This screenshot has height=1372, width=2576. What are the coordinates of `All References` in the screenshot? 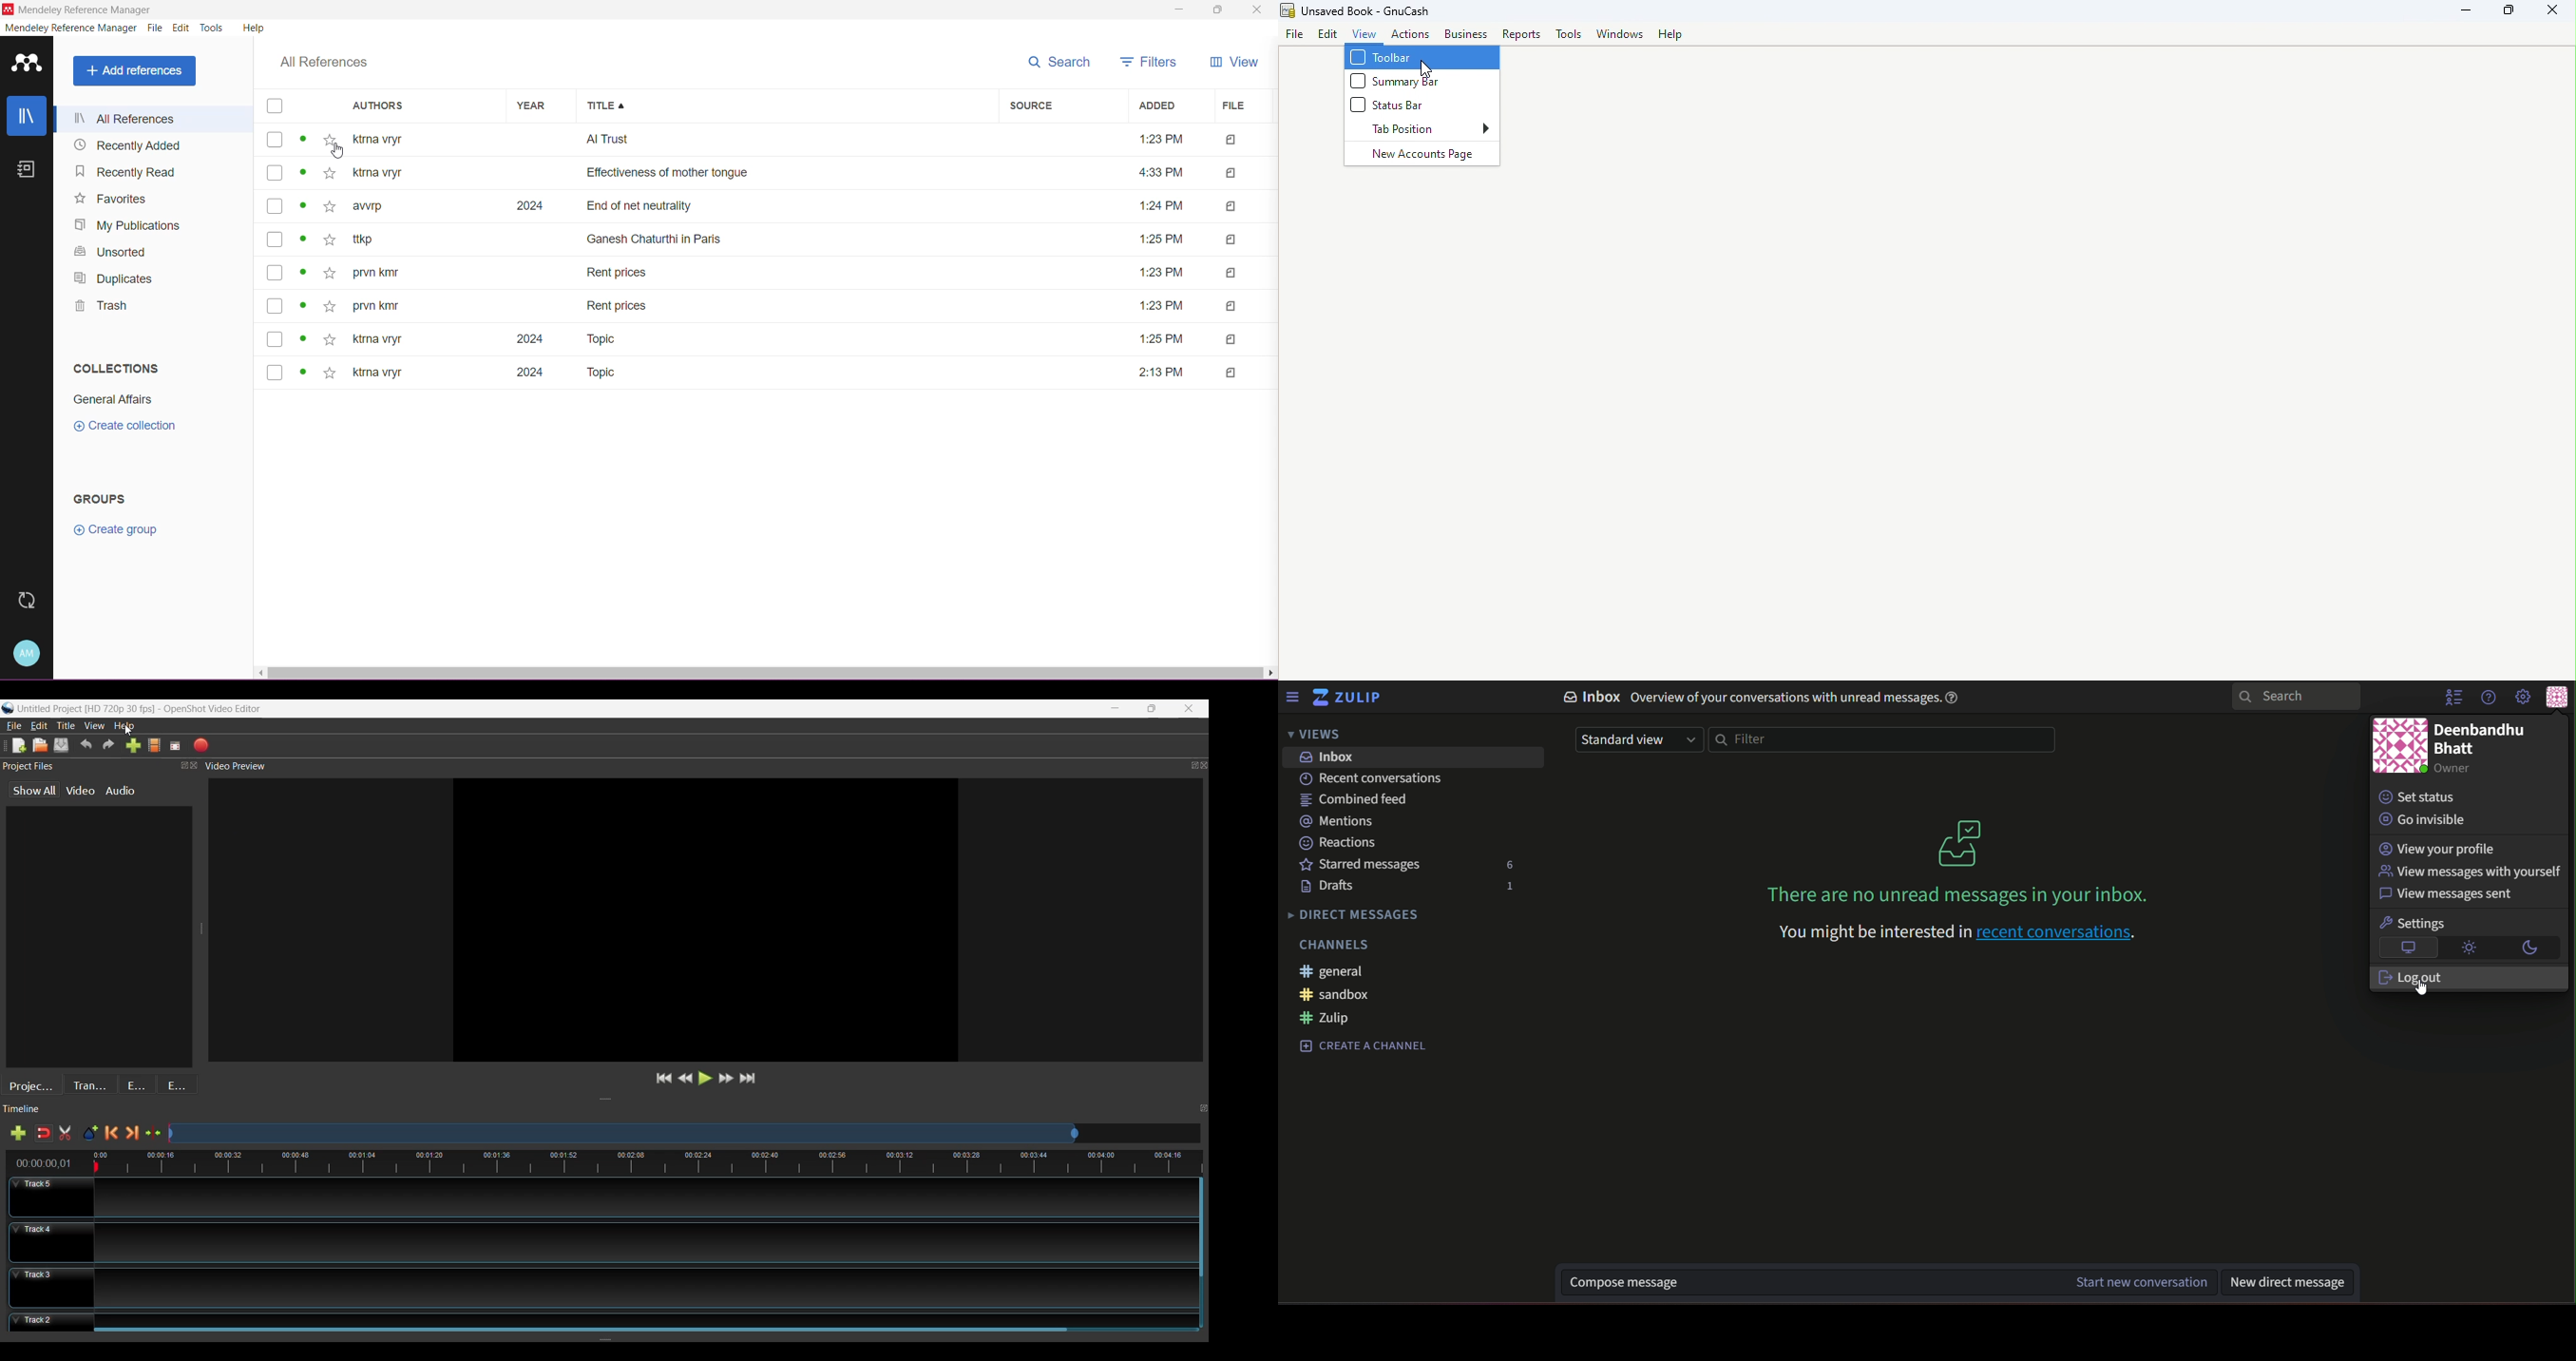 It's located at (153, 118).